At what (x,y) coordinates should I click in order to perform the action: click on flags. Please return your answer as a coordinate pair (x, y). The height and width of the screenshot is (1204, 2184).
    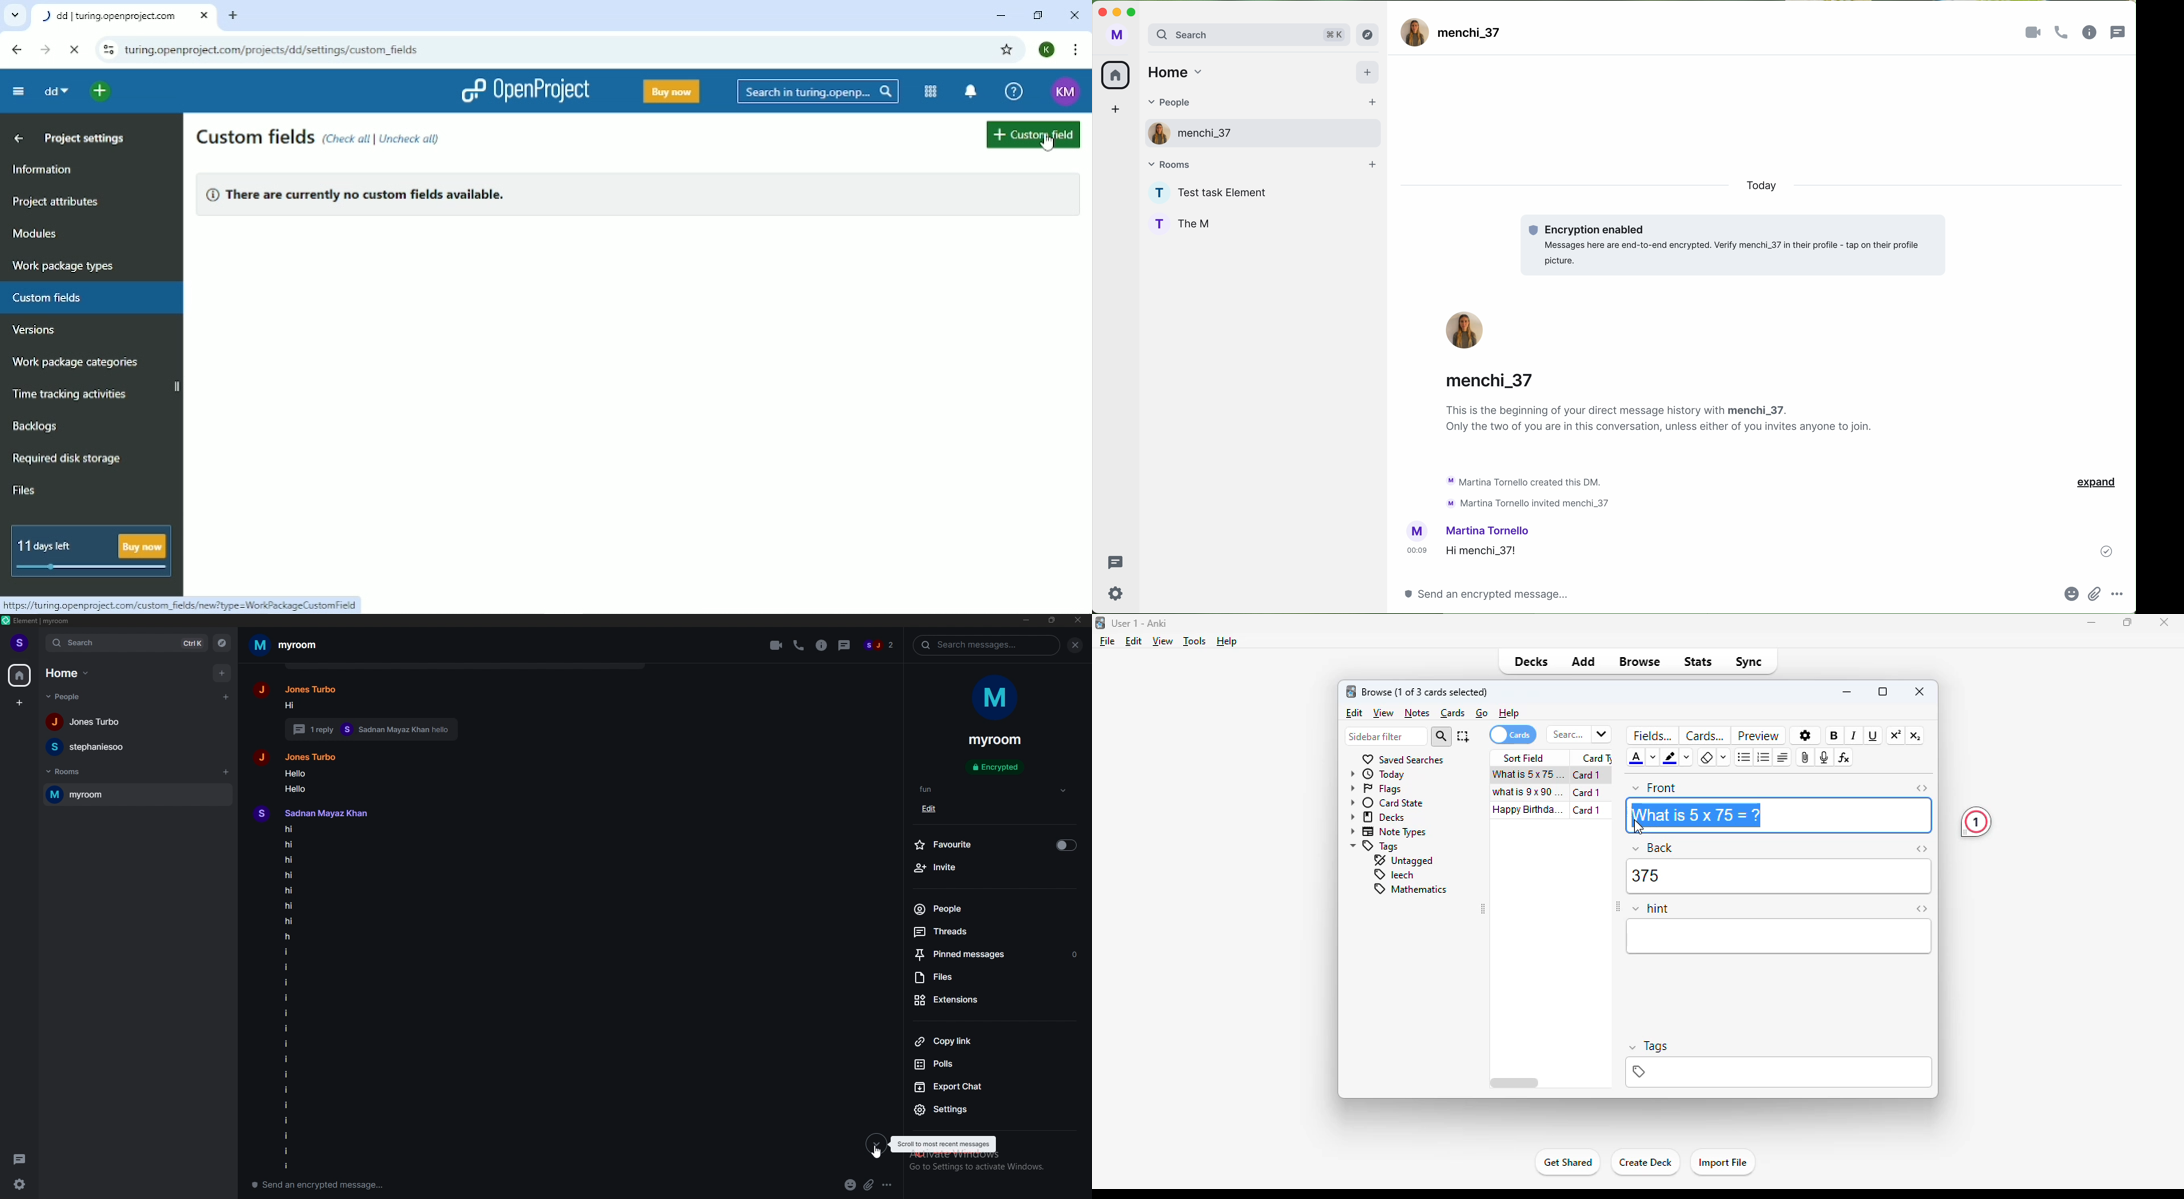
    Looking at the image, I should click on (1375, 789).